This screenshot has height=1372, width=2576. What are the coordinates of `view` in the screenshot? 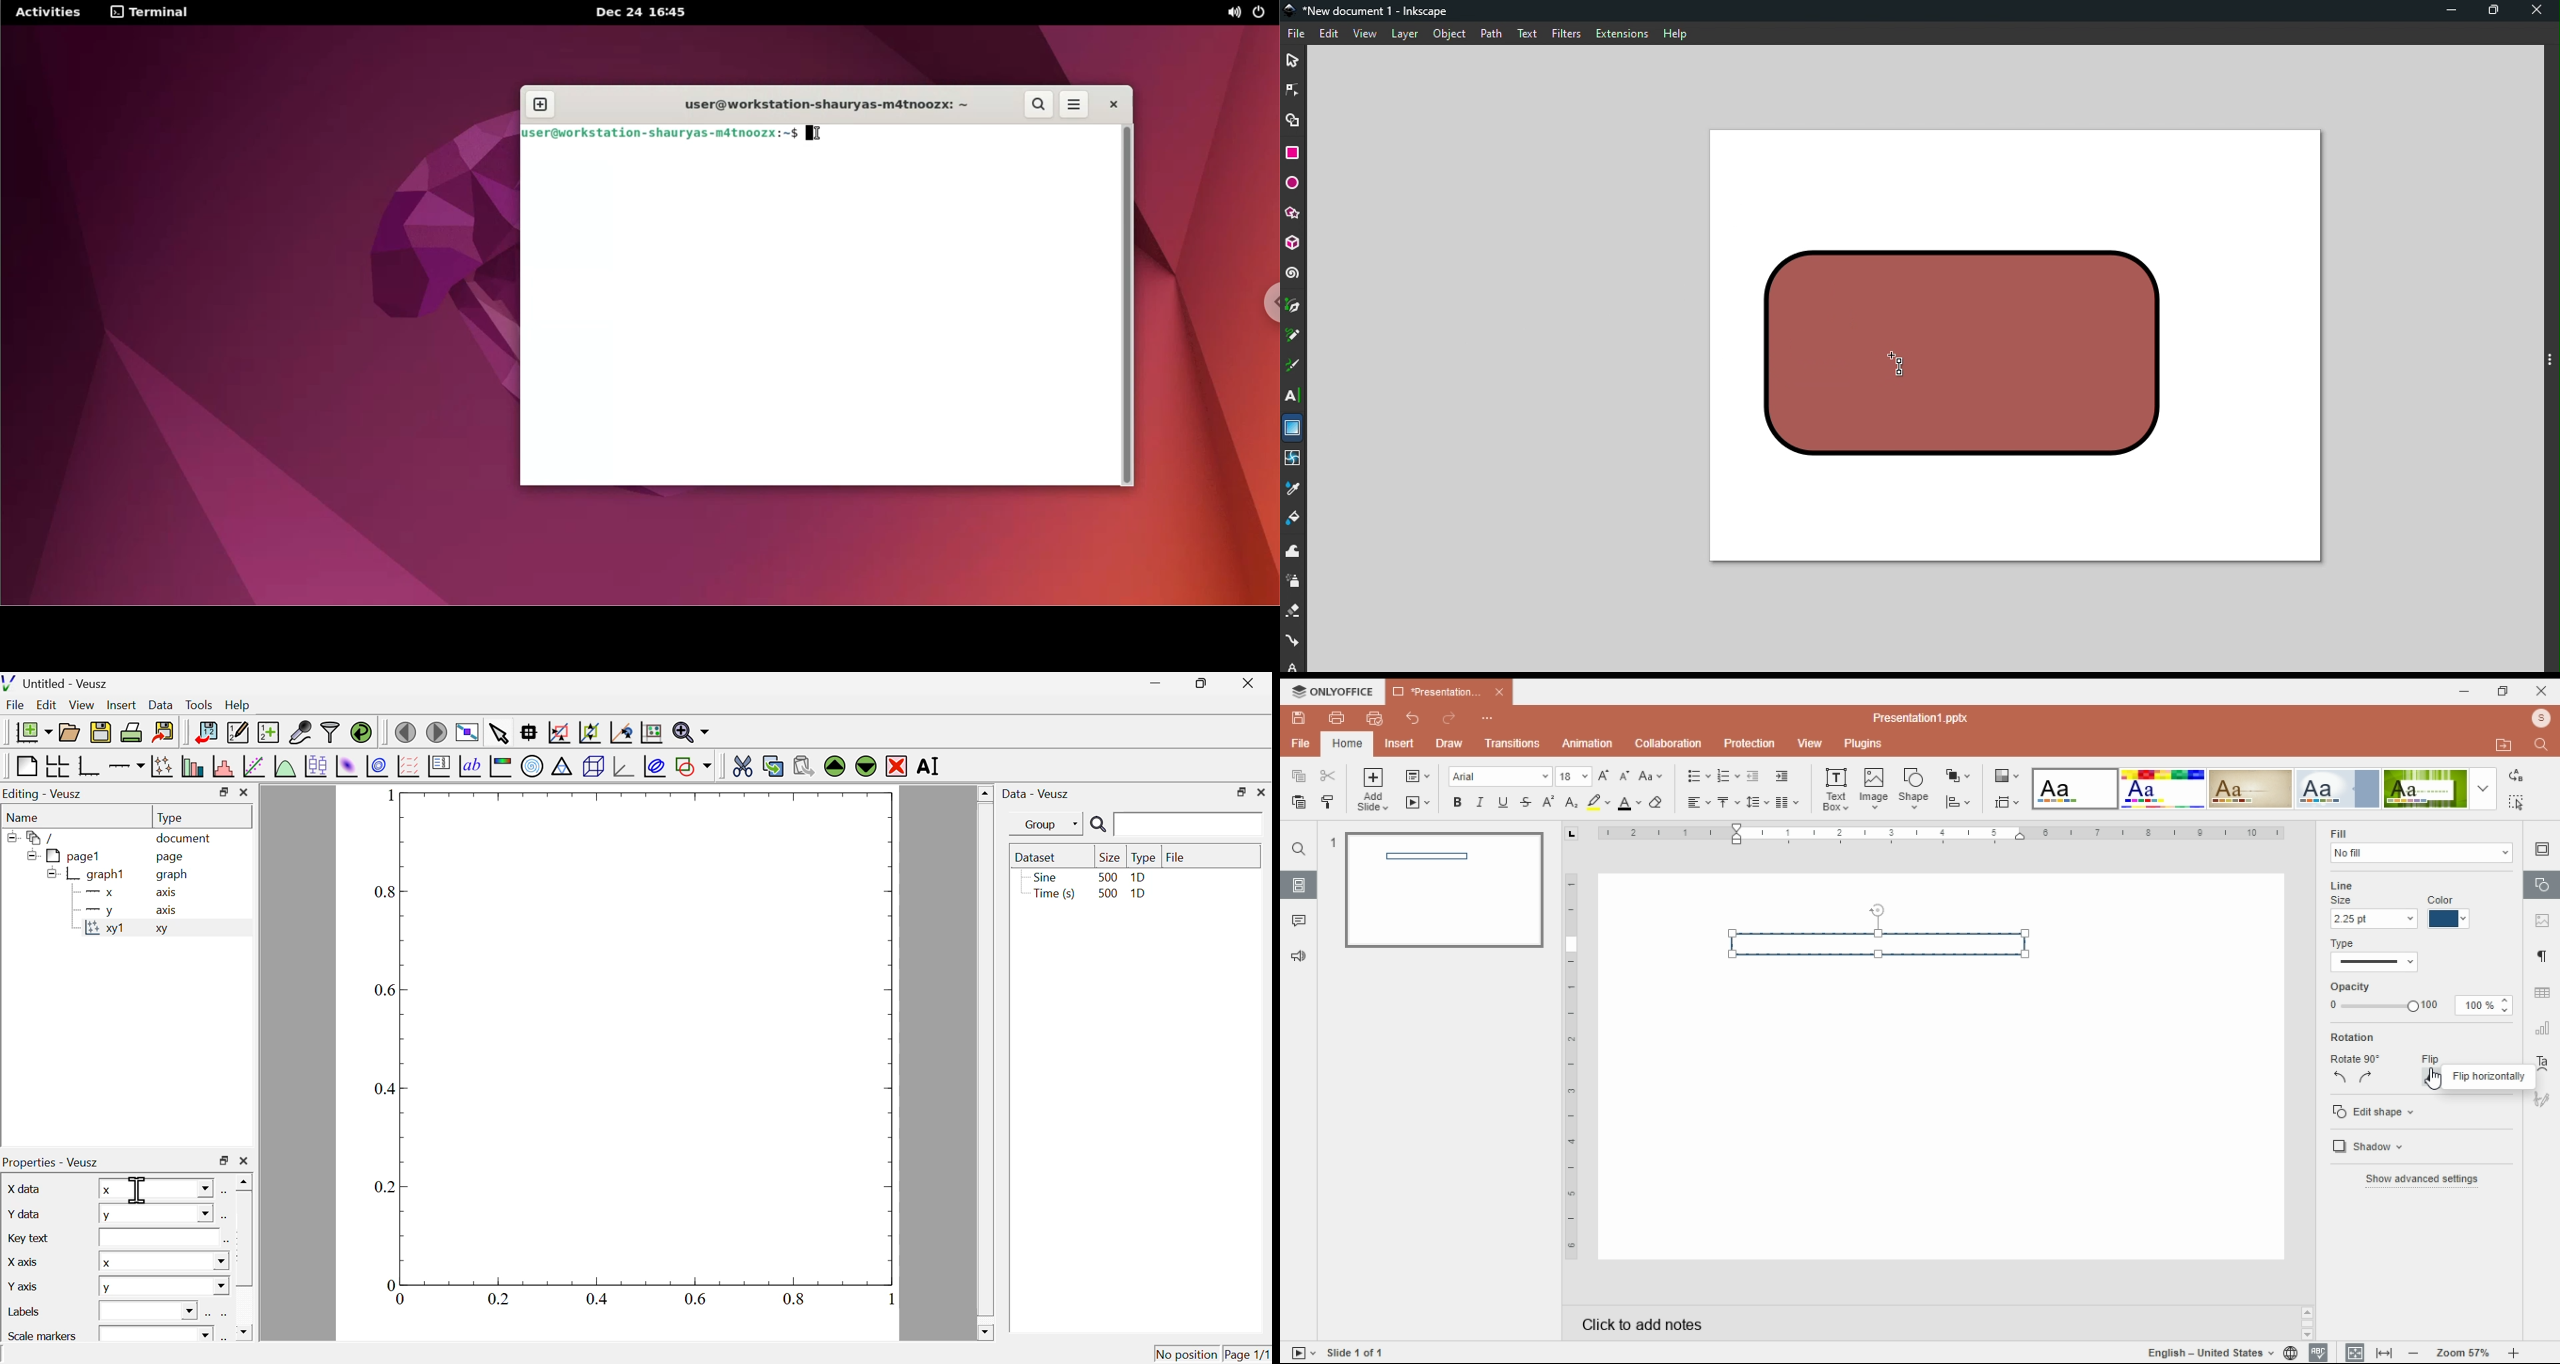 It's located at (83, 704).